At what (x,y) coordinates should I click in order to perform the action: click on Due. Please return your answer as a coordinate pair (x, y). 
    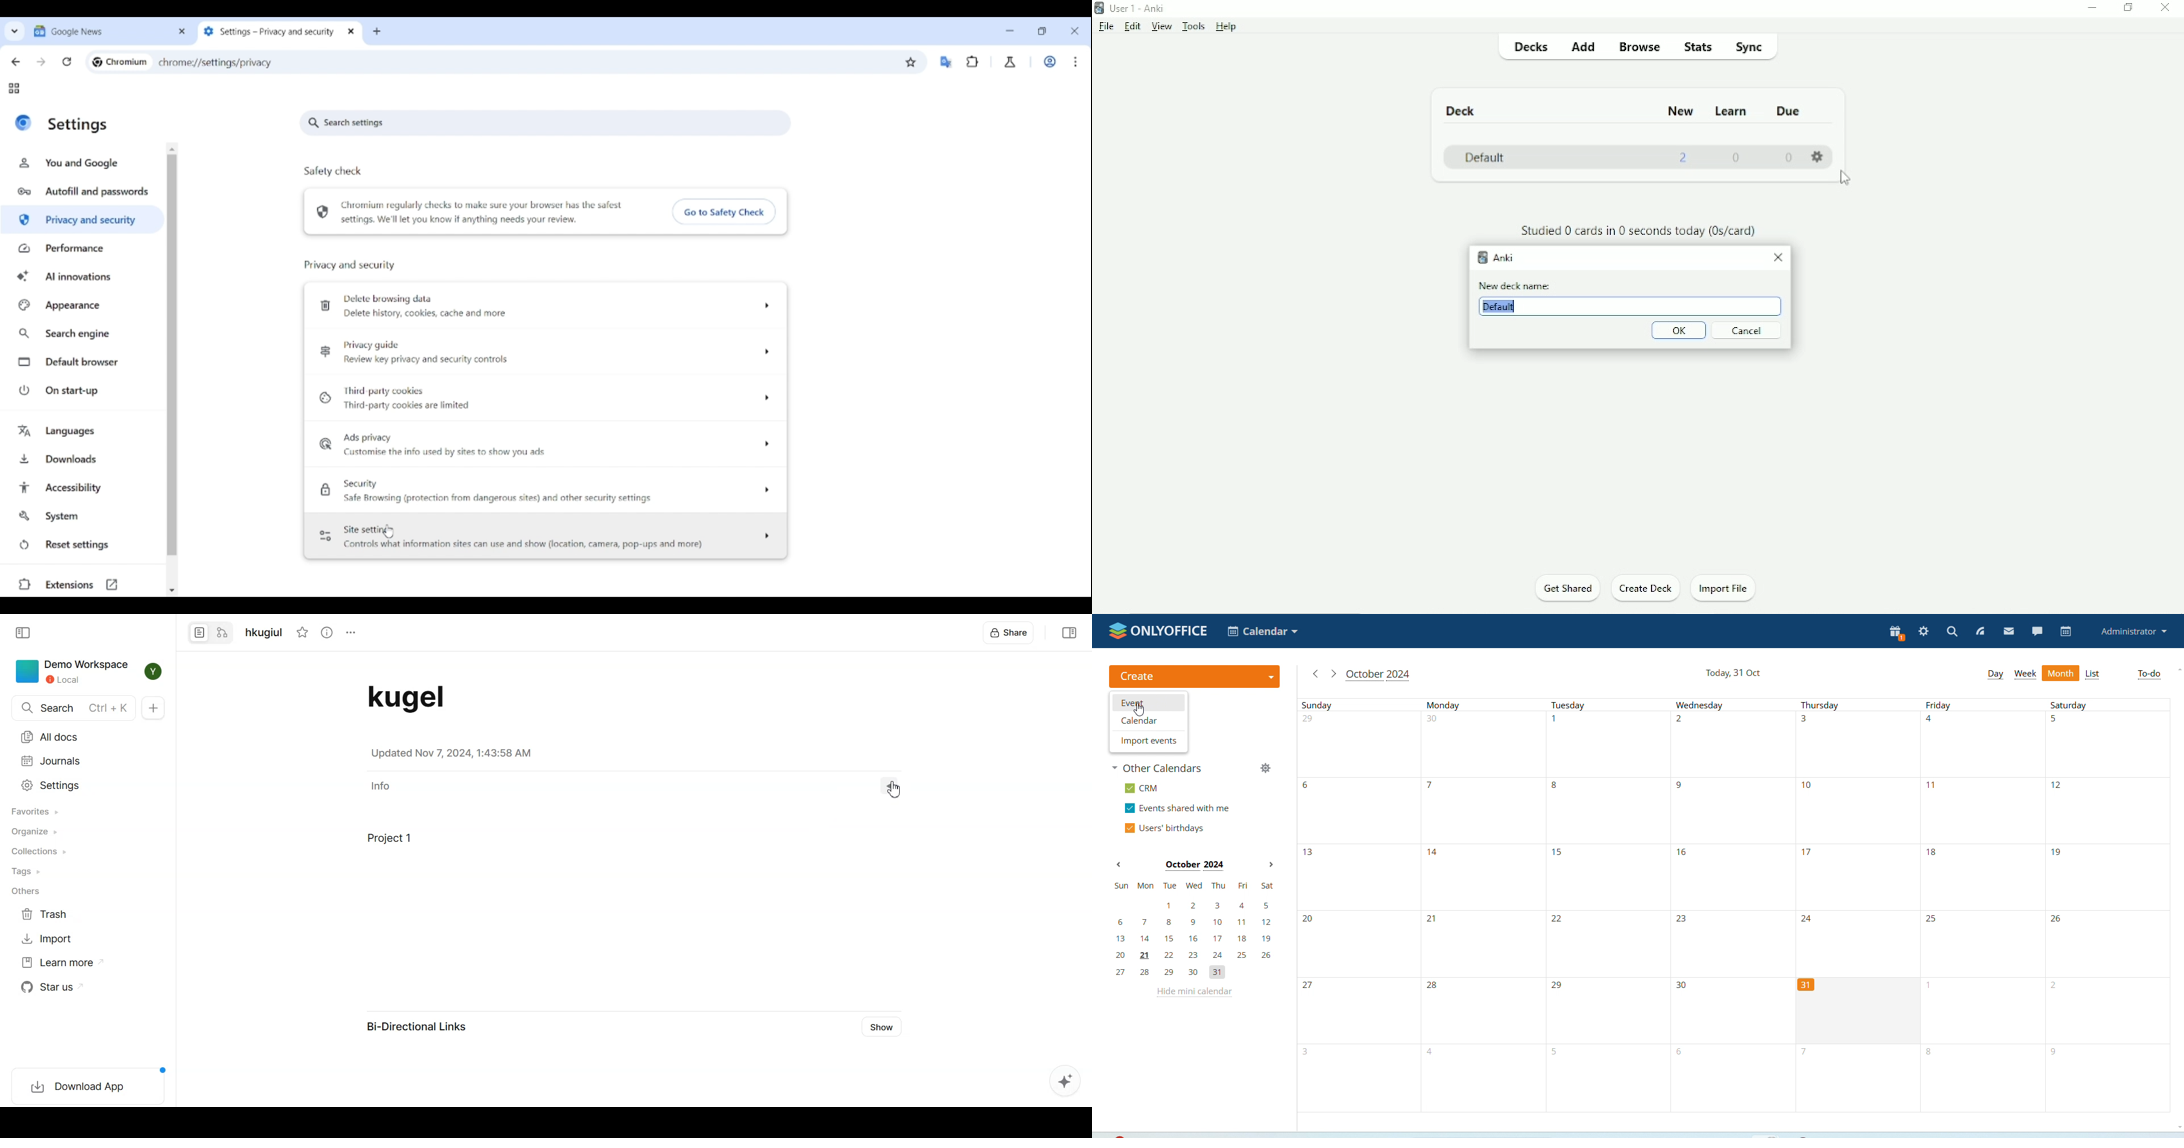
    Looking at the image, I should click on (1787, 111).